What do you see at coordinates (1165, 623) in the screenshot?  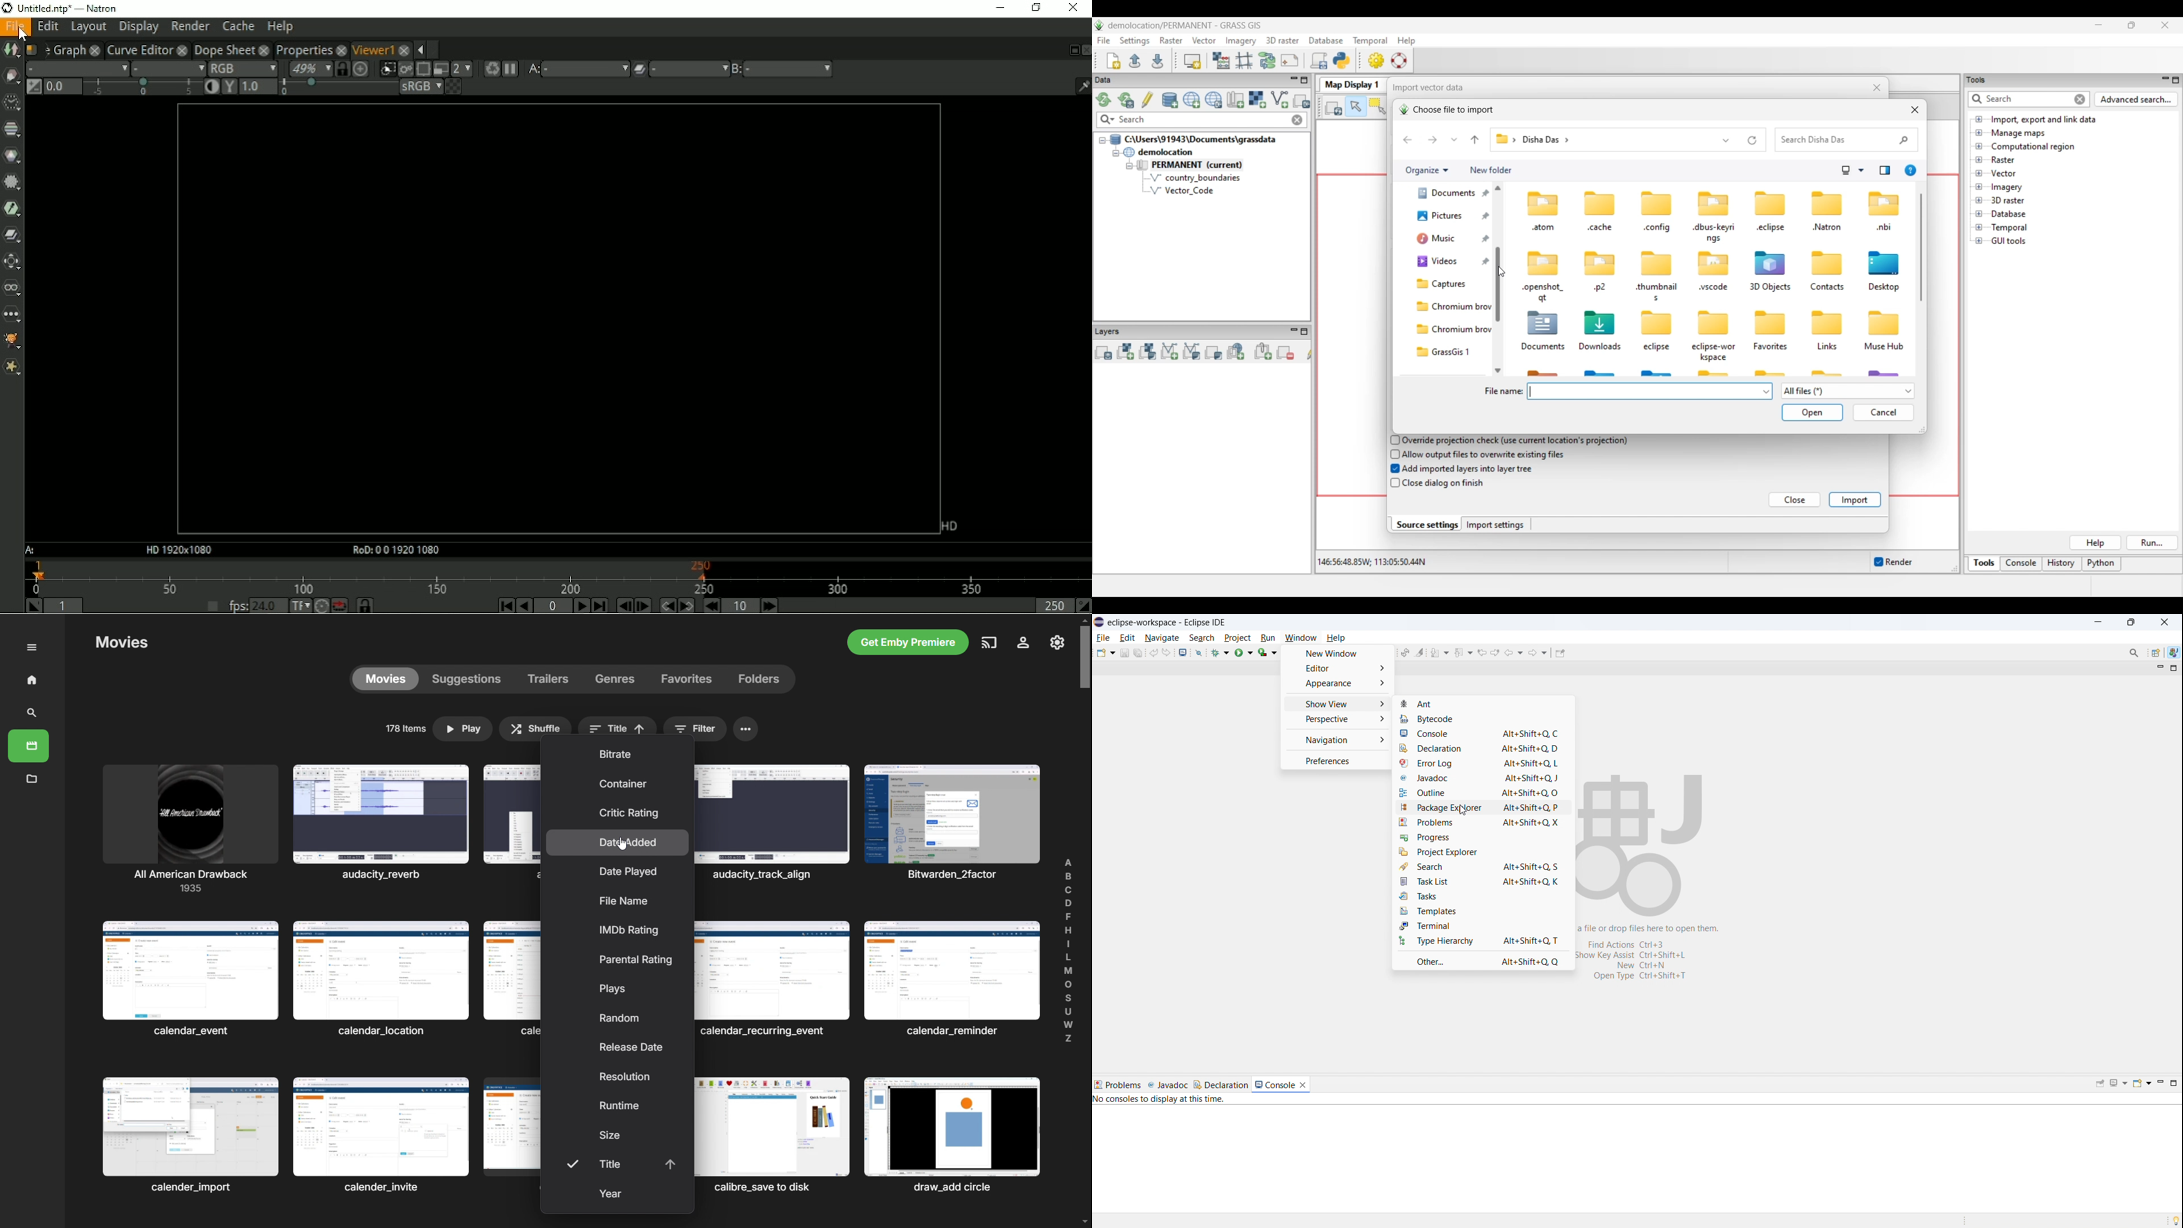 I see `eclipse-workspace-Eclipse IDE` at bounding box center [1165, 623].